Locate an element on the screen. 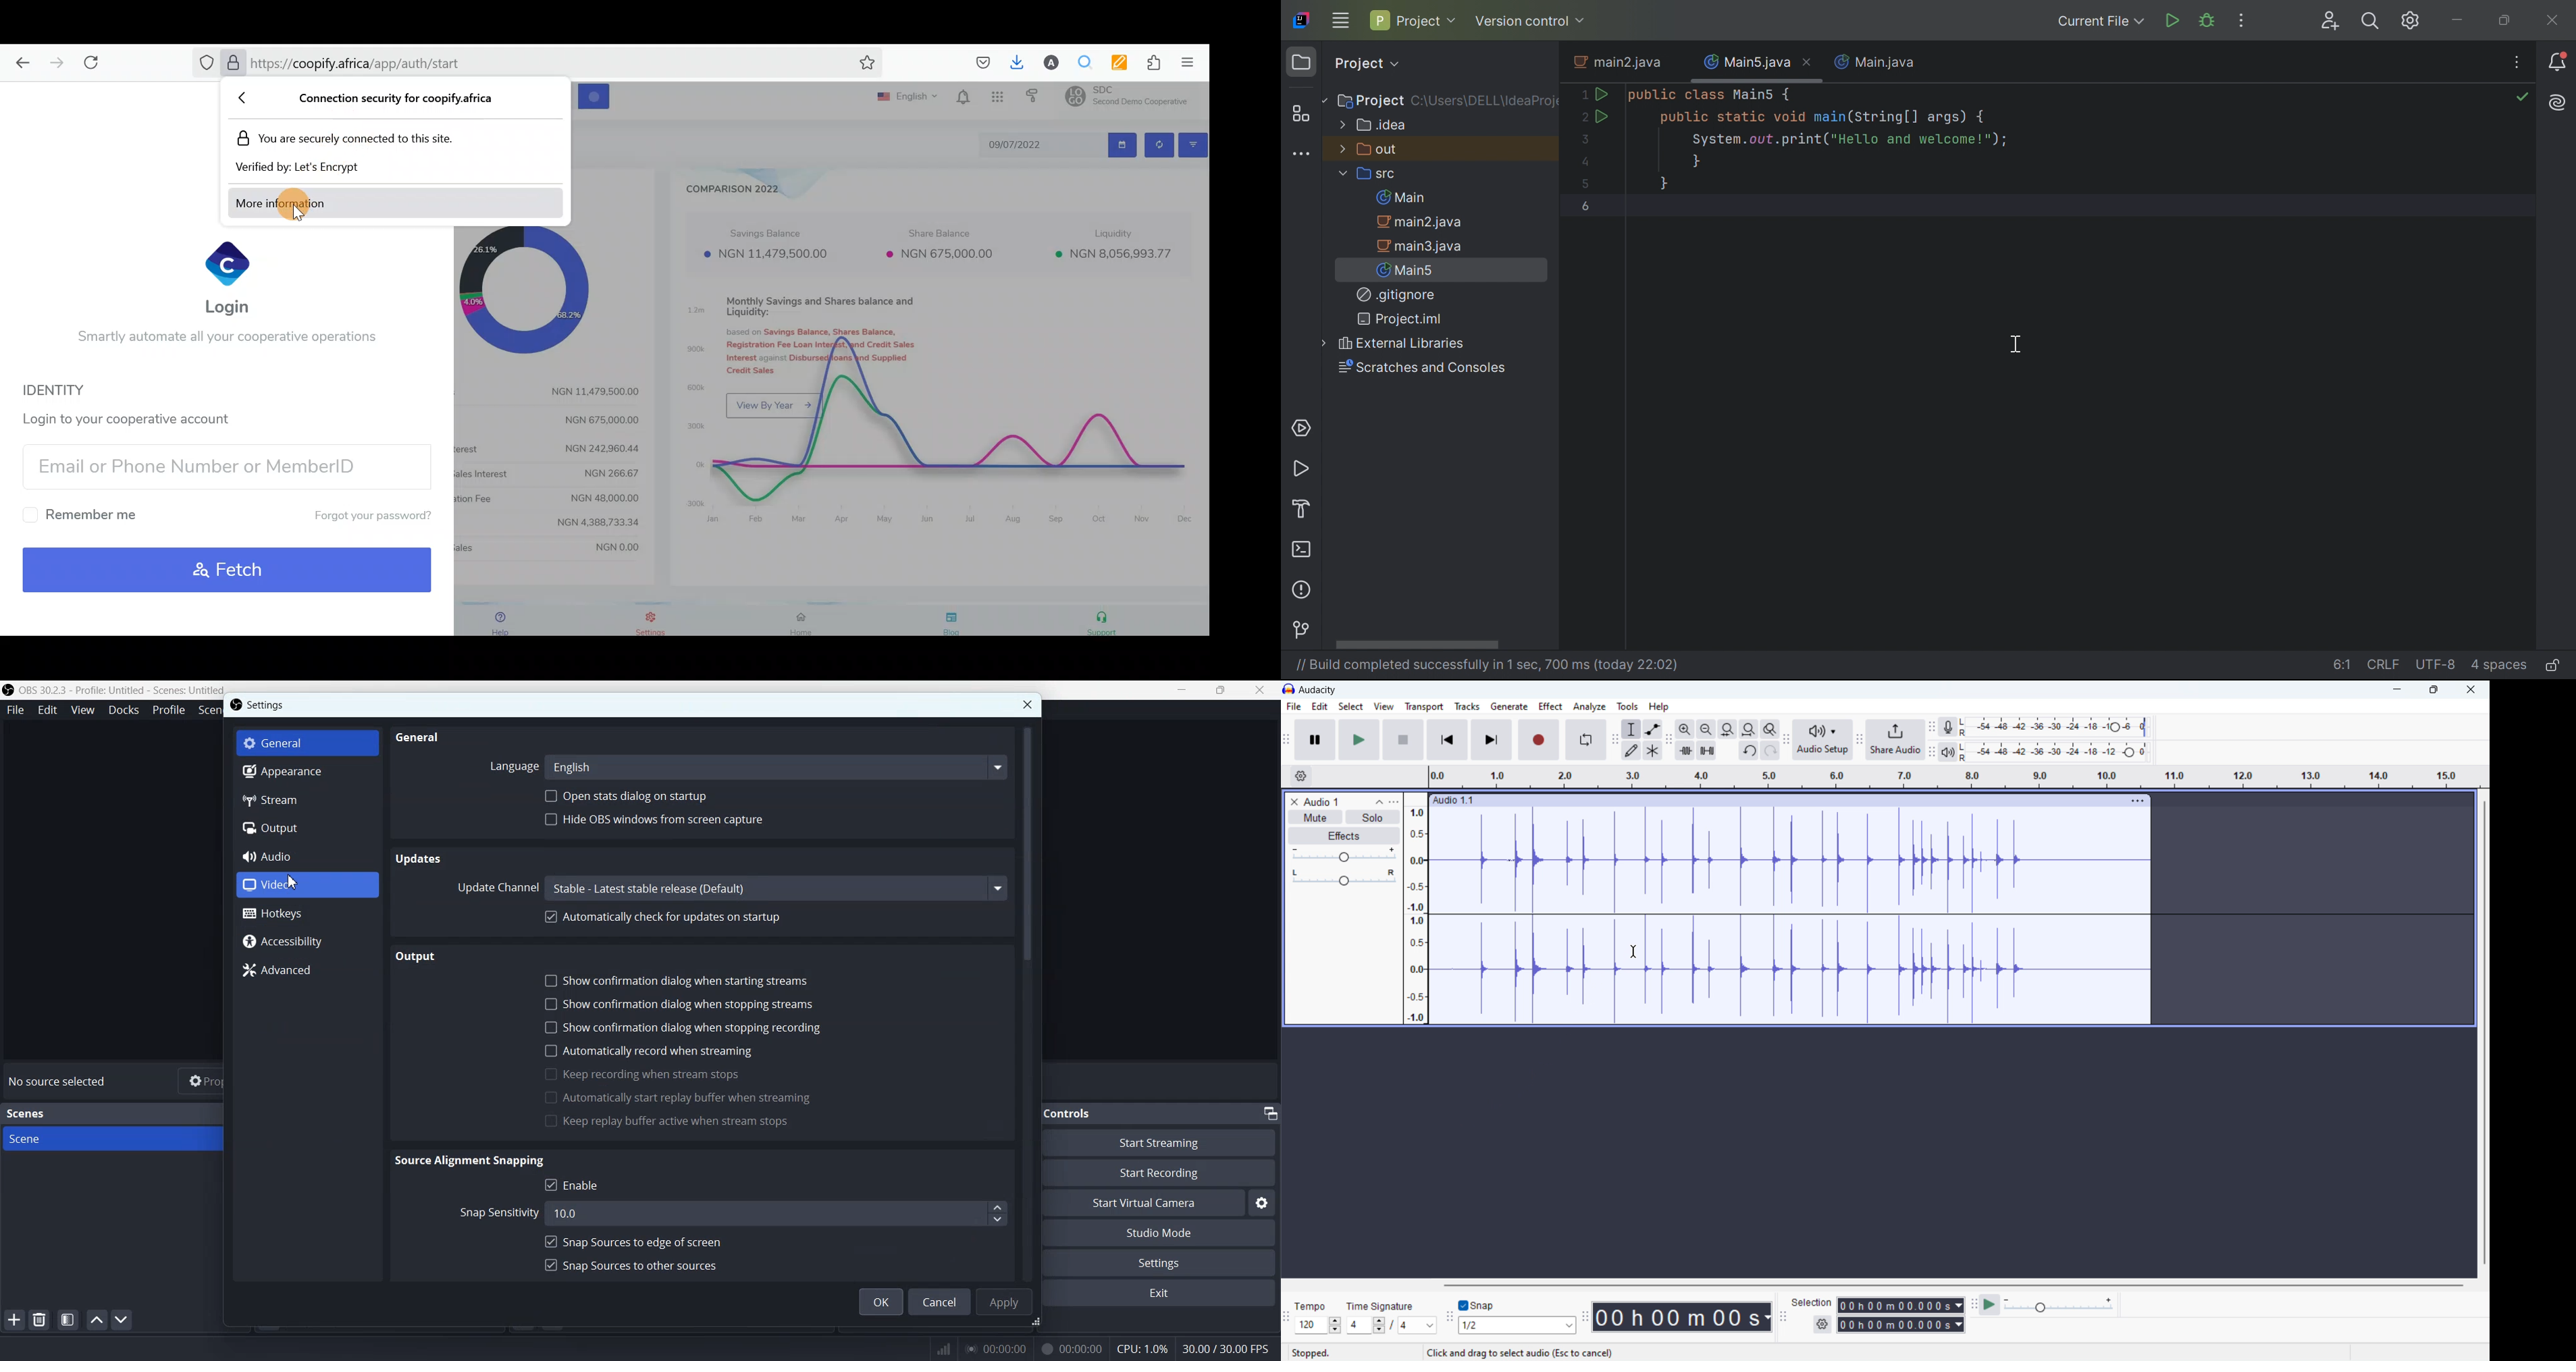 The image size is (2576, 1372). Snap Sensitivity is located at coordinates (495, 1214).